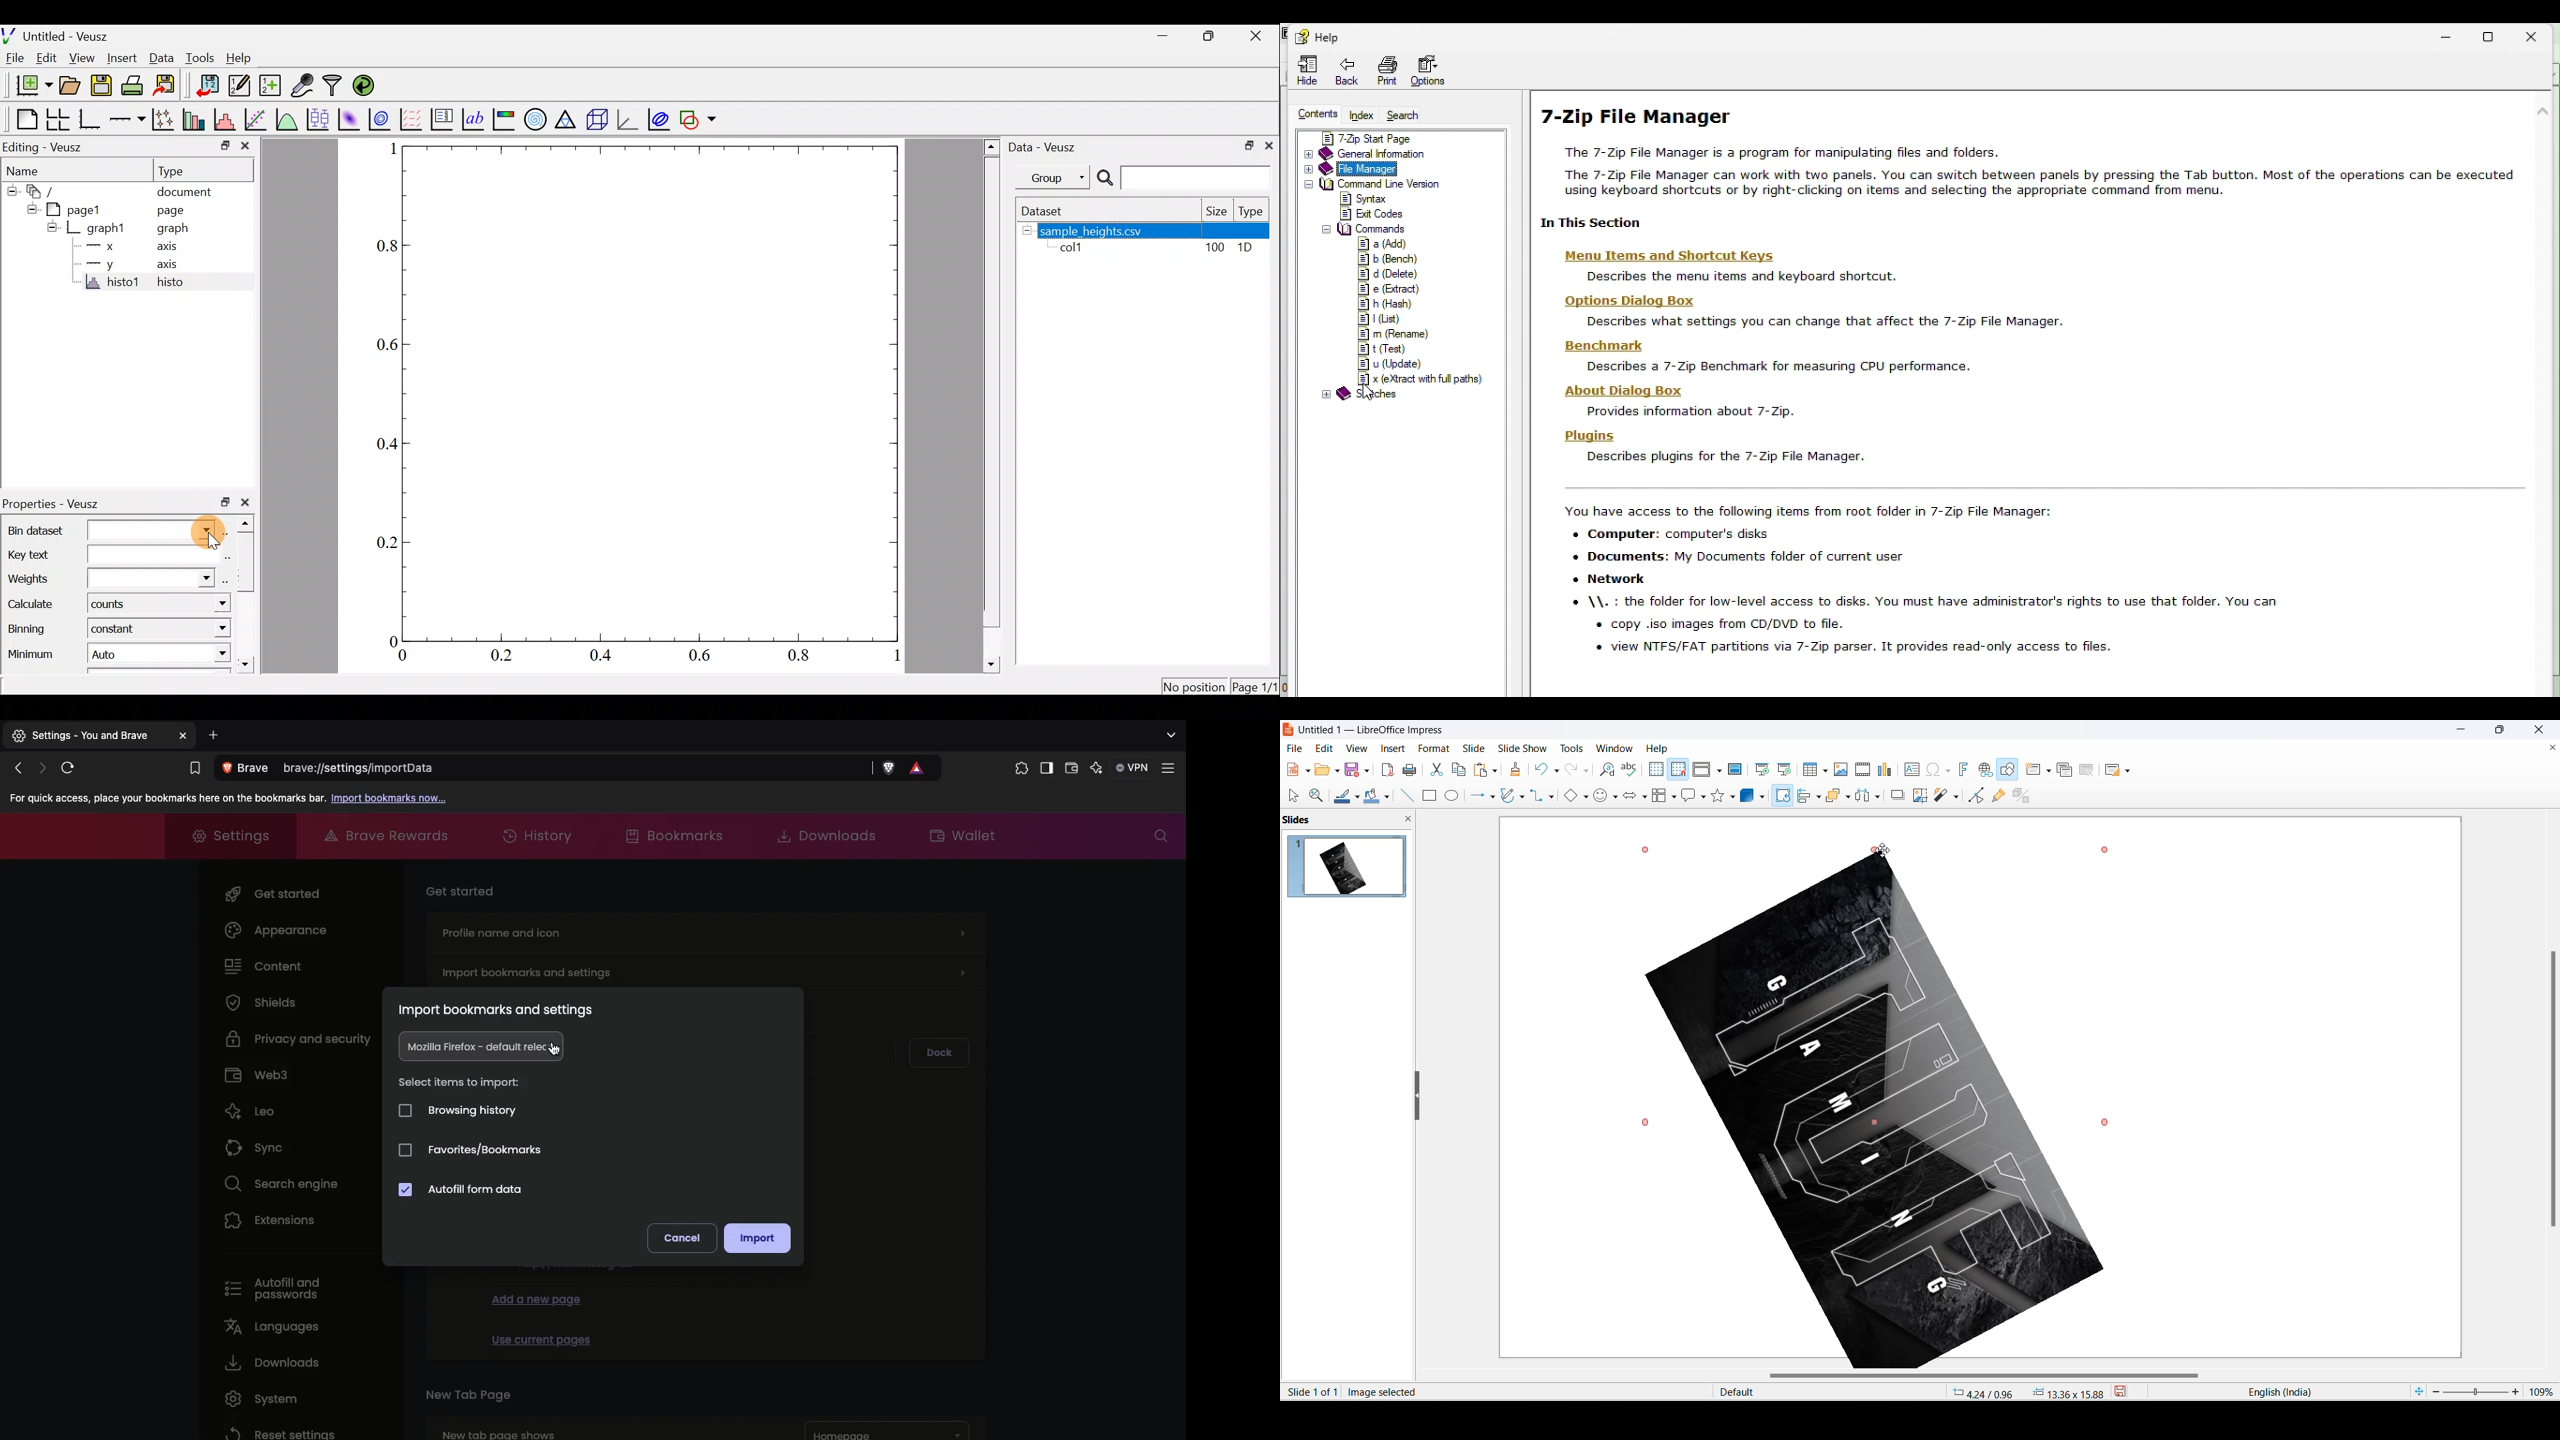  Describe the element at coordinates (1376, 228) in the screenshot. I see `Commands` at that location.